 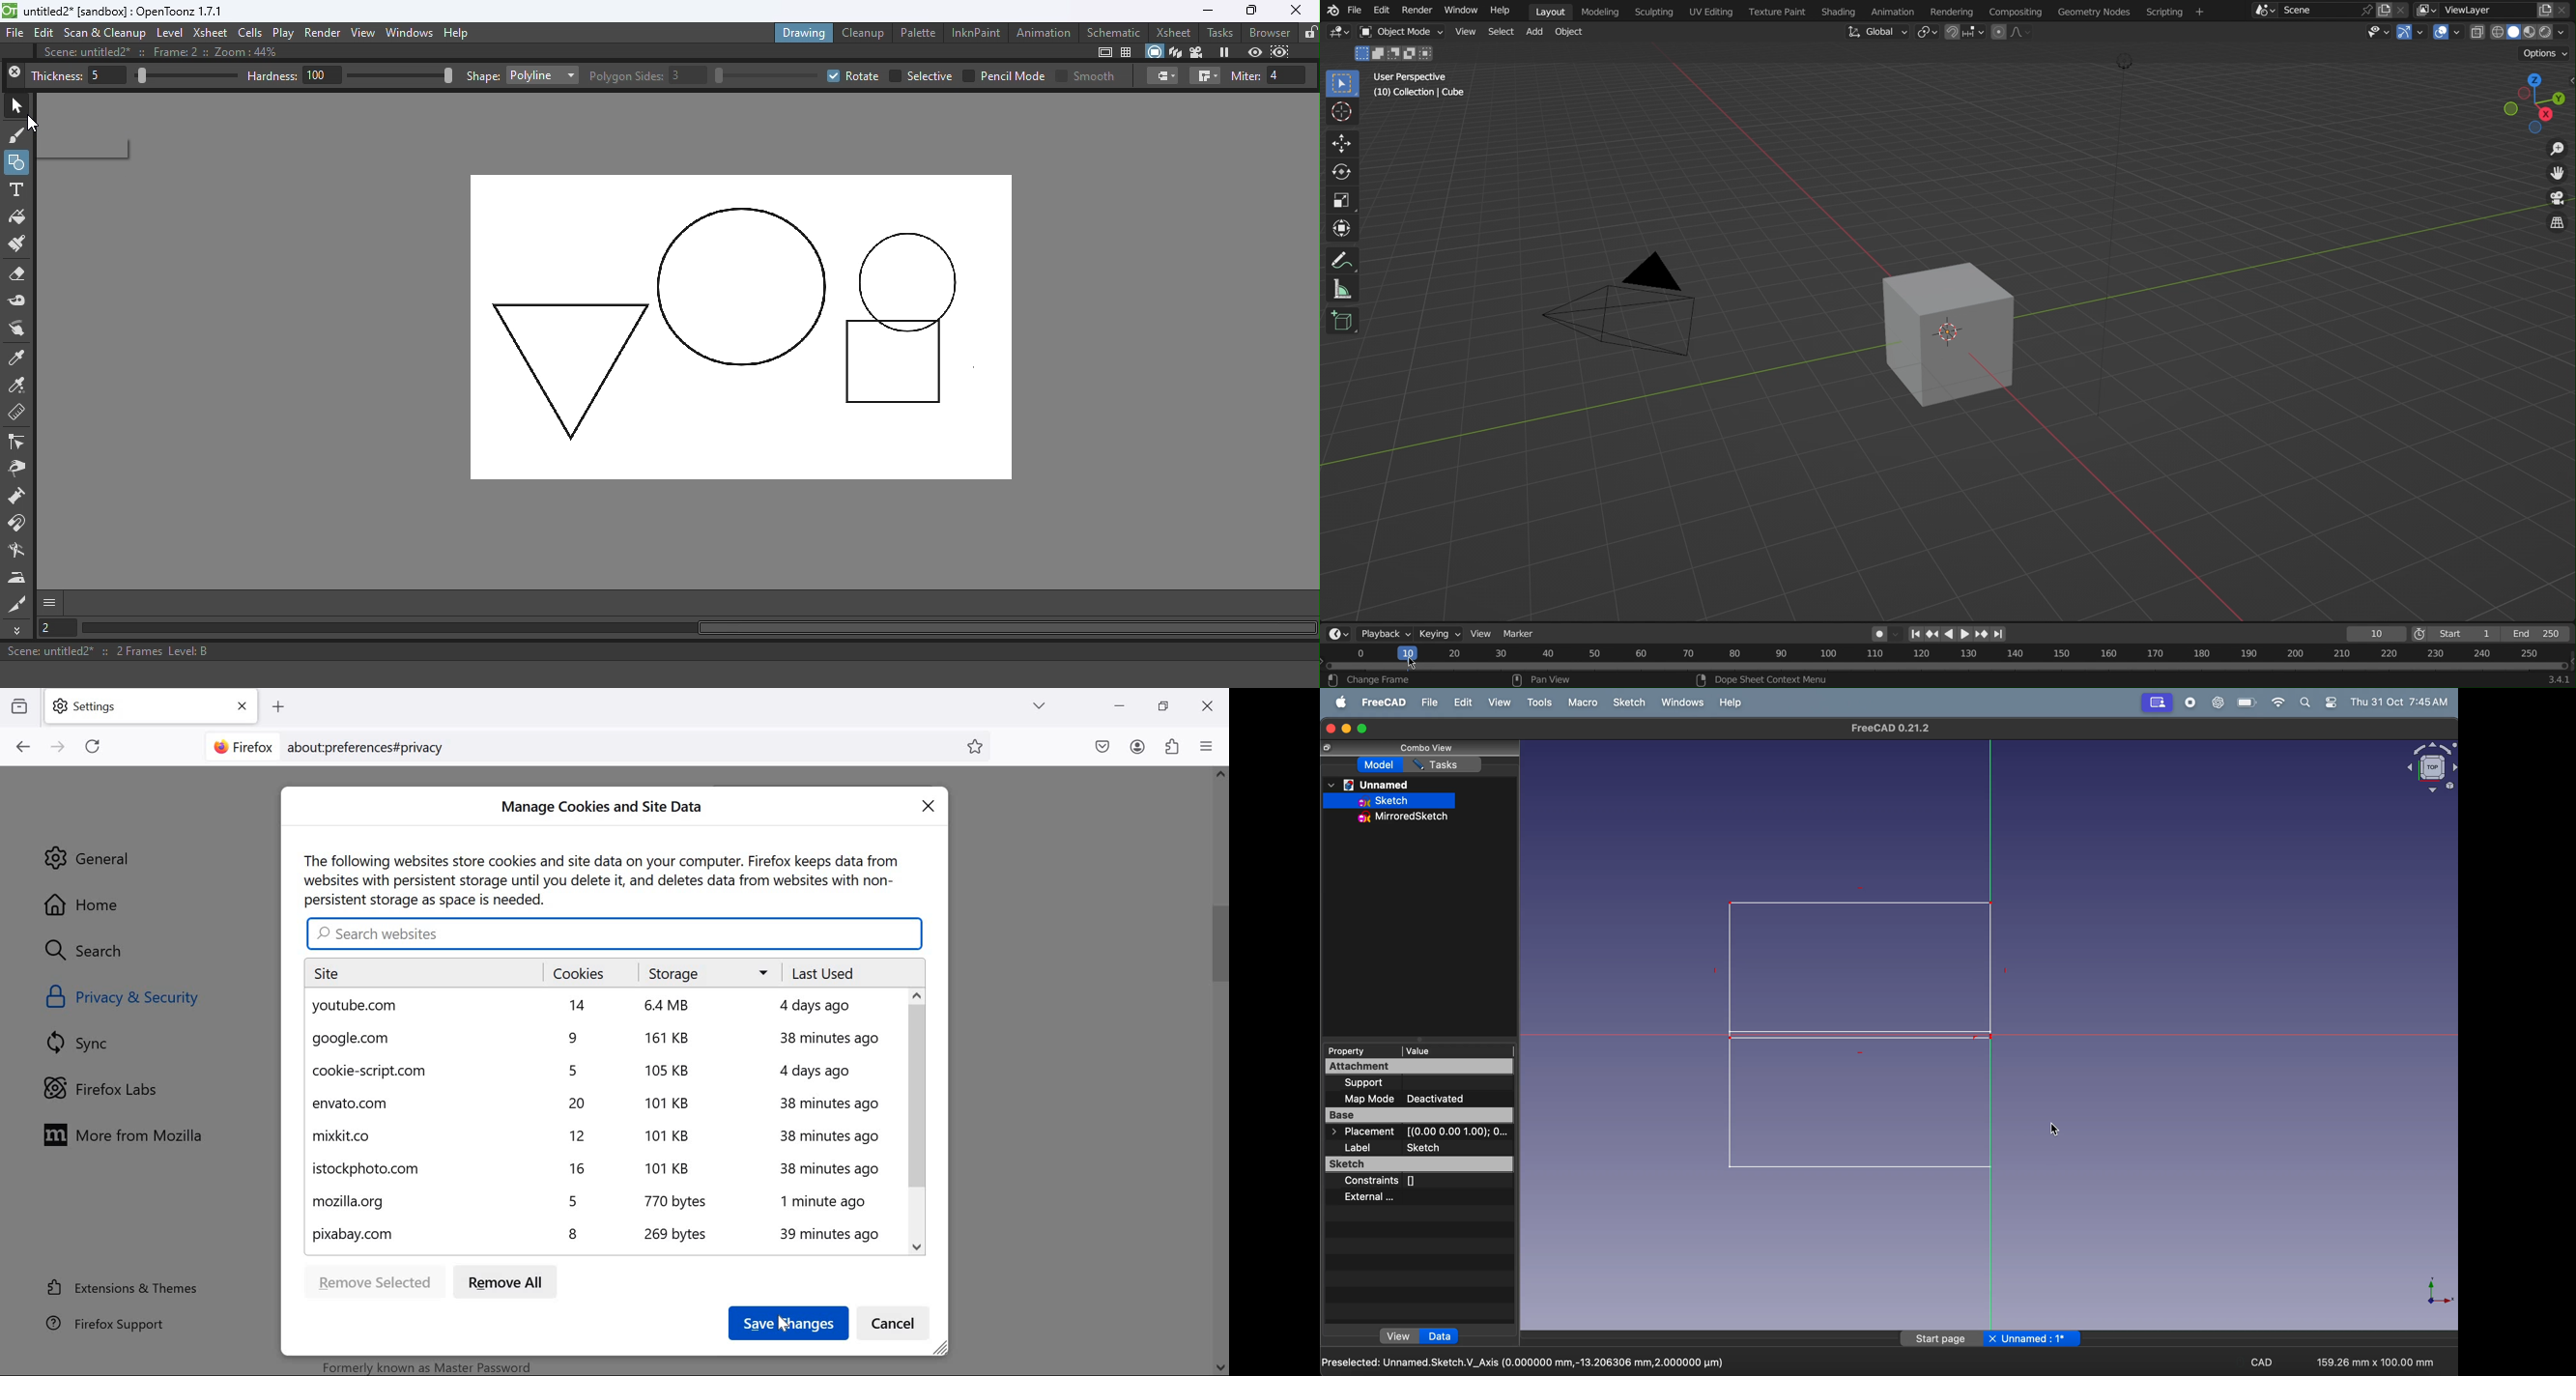 I want to click on Global, so click(x=1879, y=35).